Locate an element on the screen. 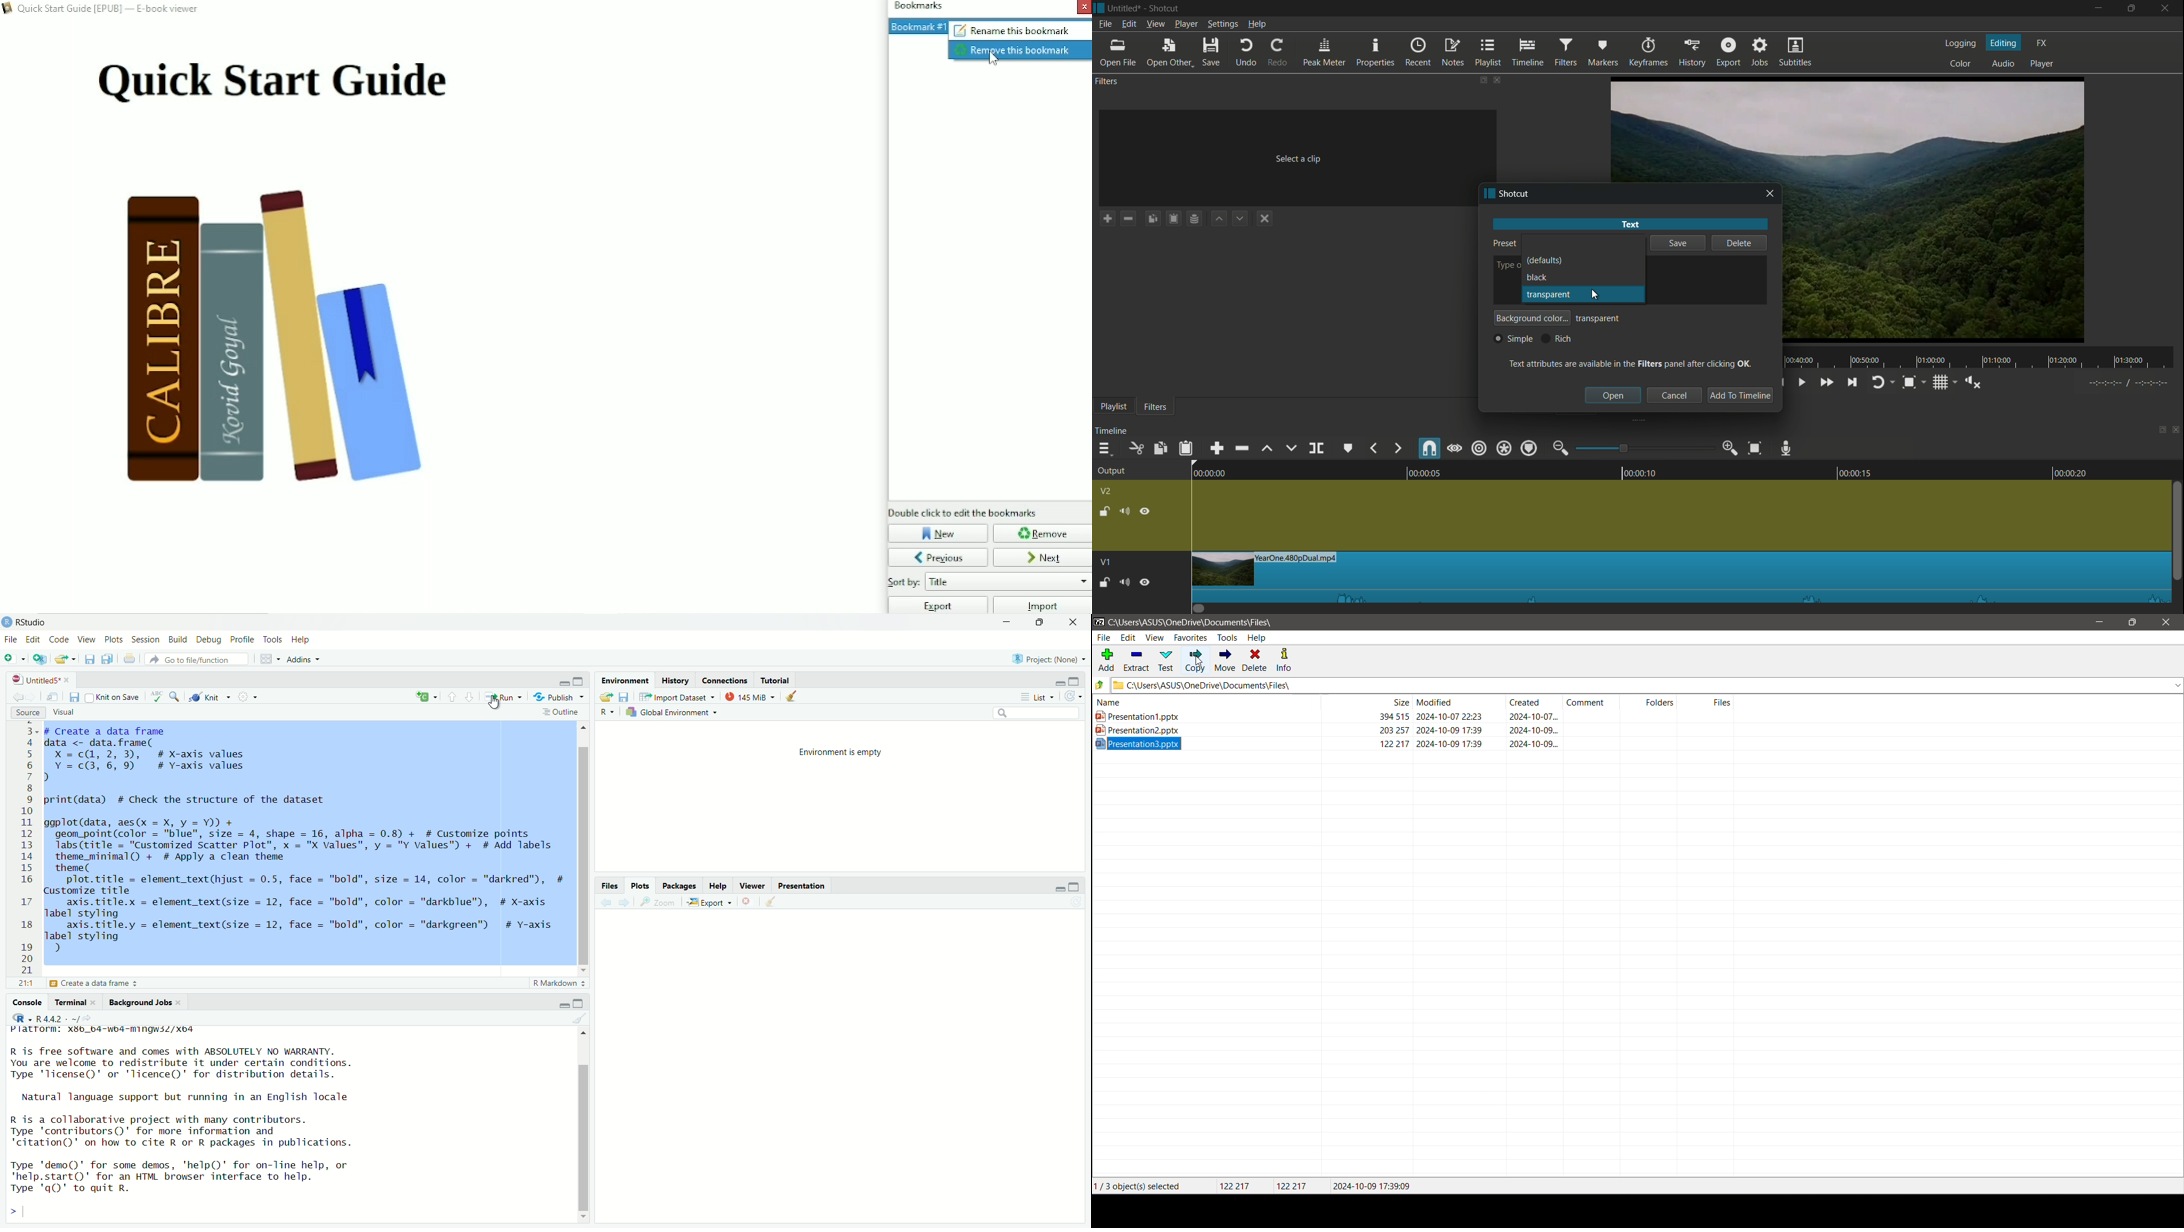 The width and height of the screenshot is (2184, 1232). Search is located at coordinates (1036, 712).